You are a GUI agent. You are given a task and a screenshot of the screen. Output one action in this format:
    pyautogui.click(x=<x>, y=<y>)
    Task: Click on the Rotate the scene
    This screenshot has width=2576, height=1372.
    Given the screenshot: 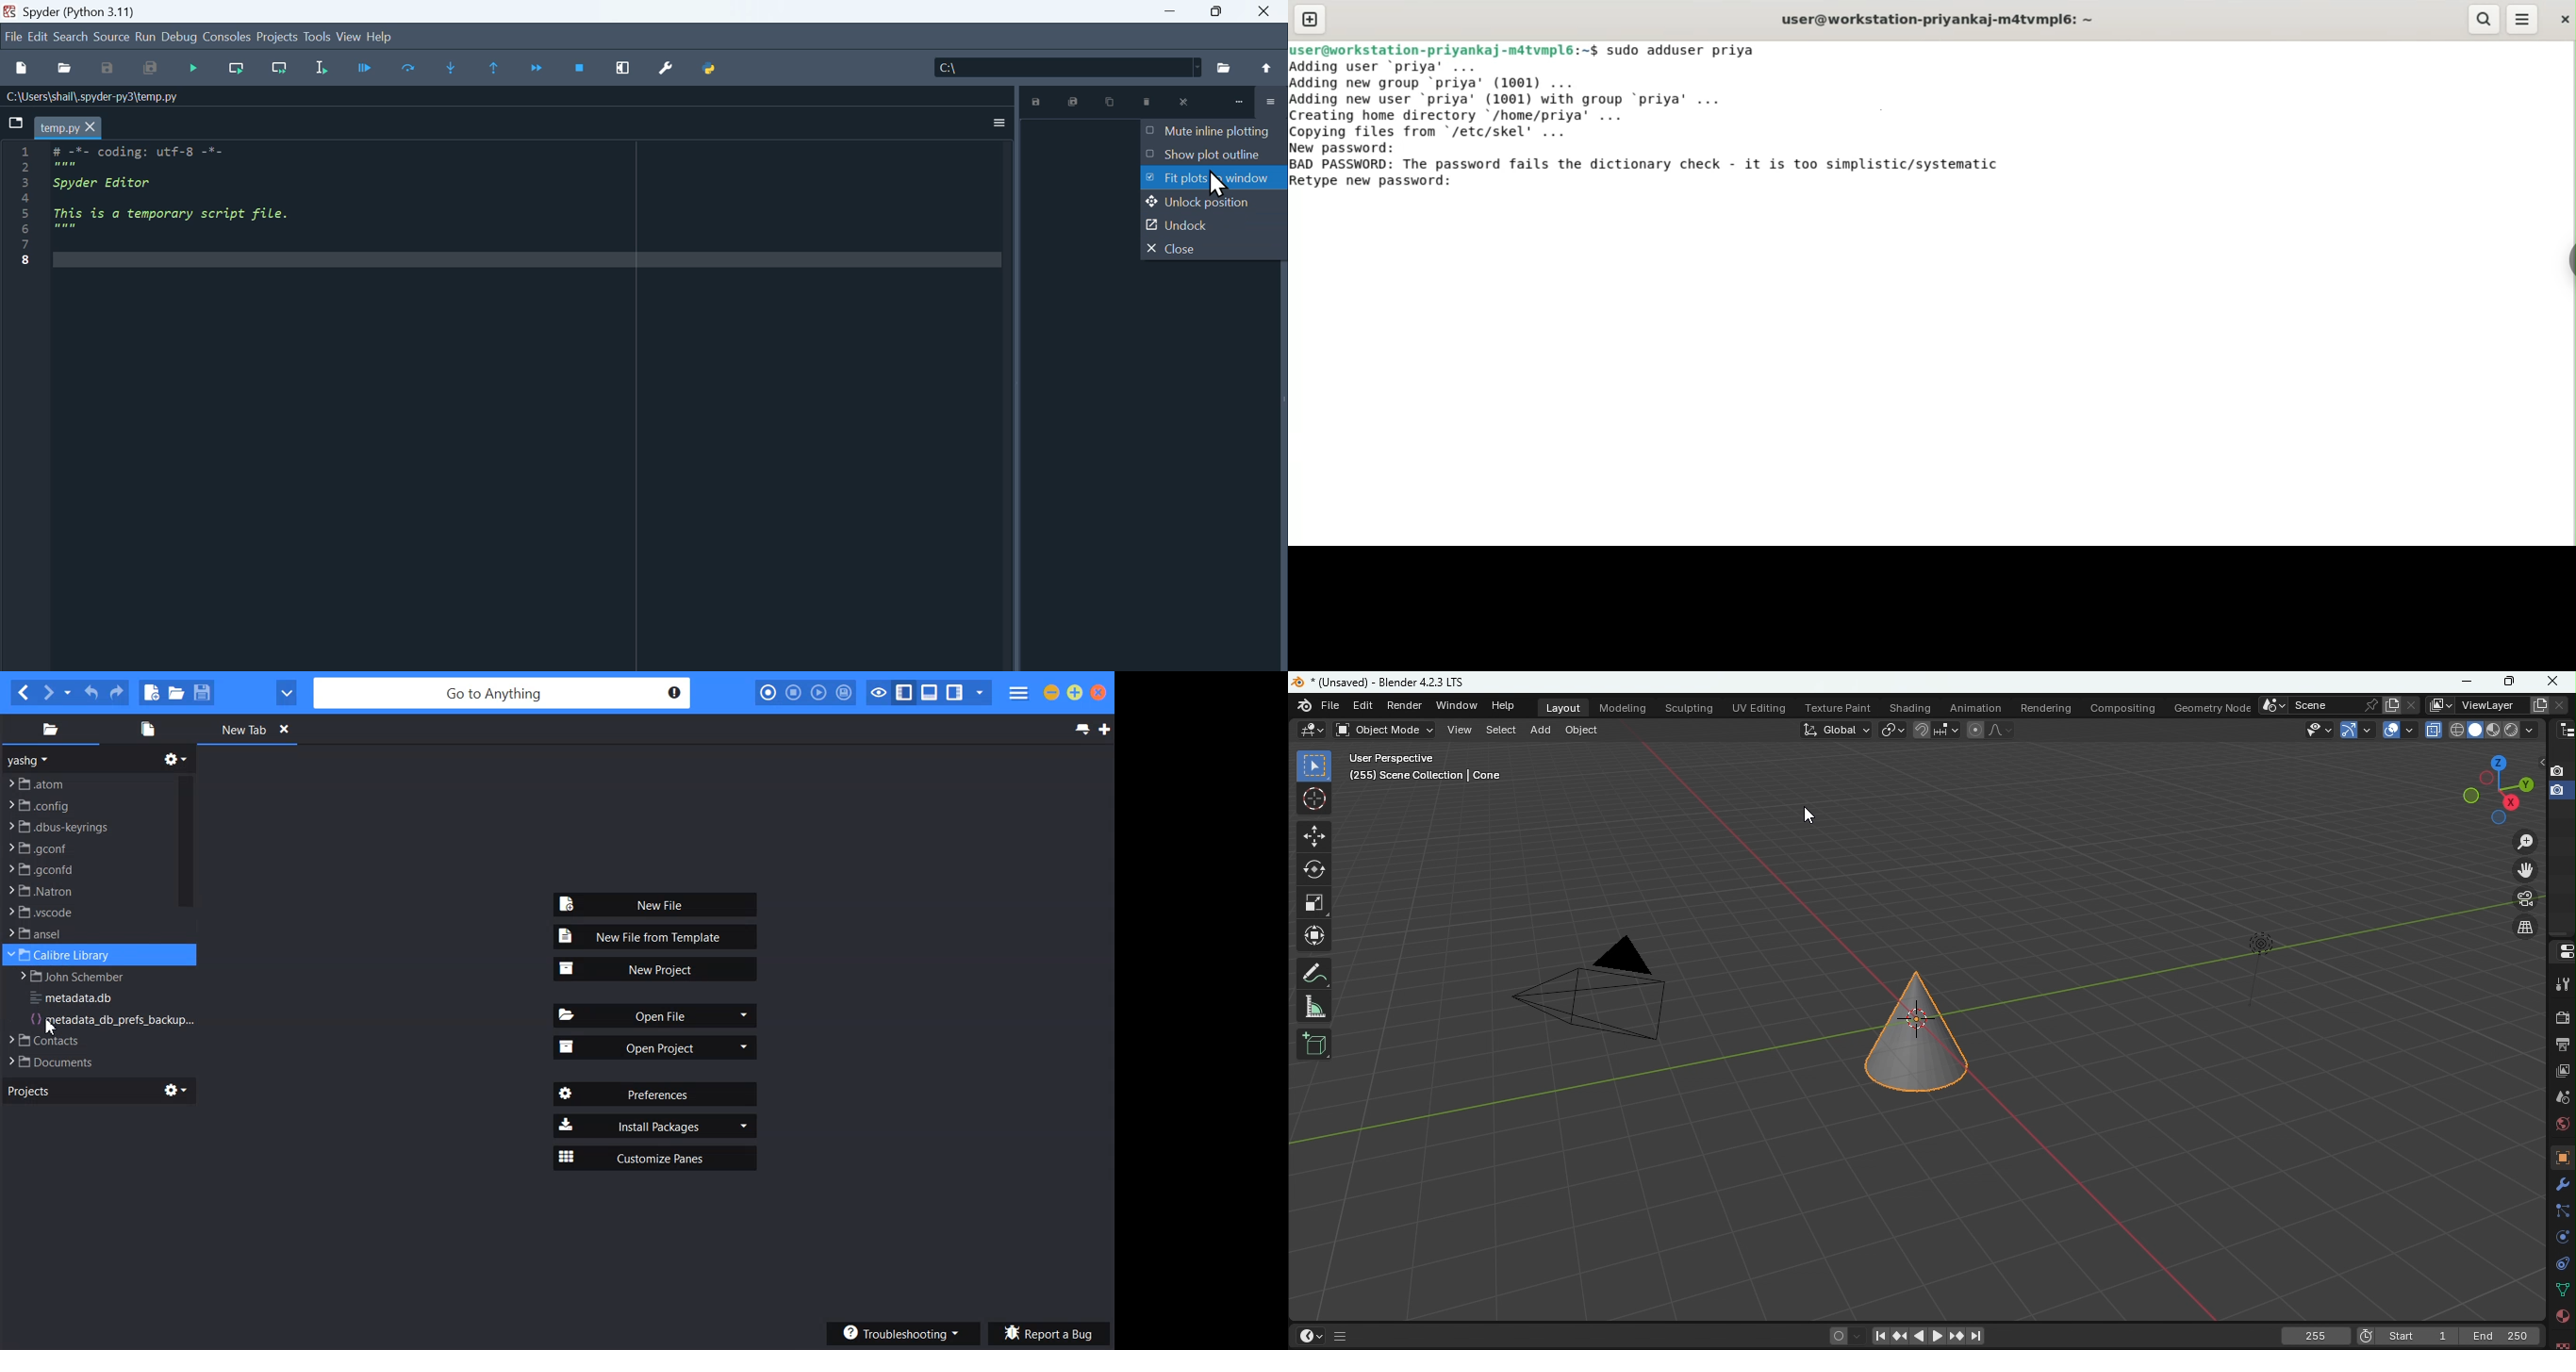 What is the action you would take?
    pyautogui.click(x=2513, y=802)
    